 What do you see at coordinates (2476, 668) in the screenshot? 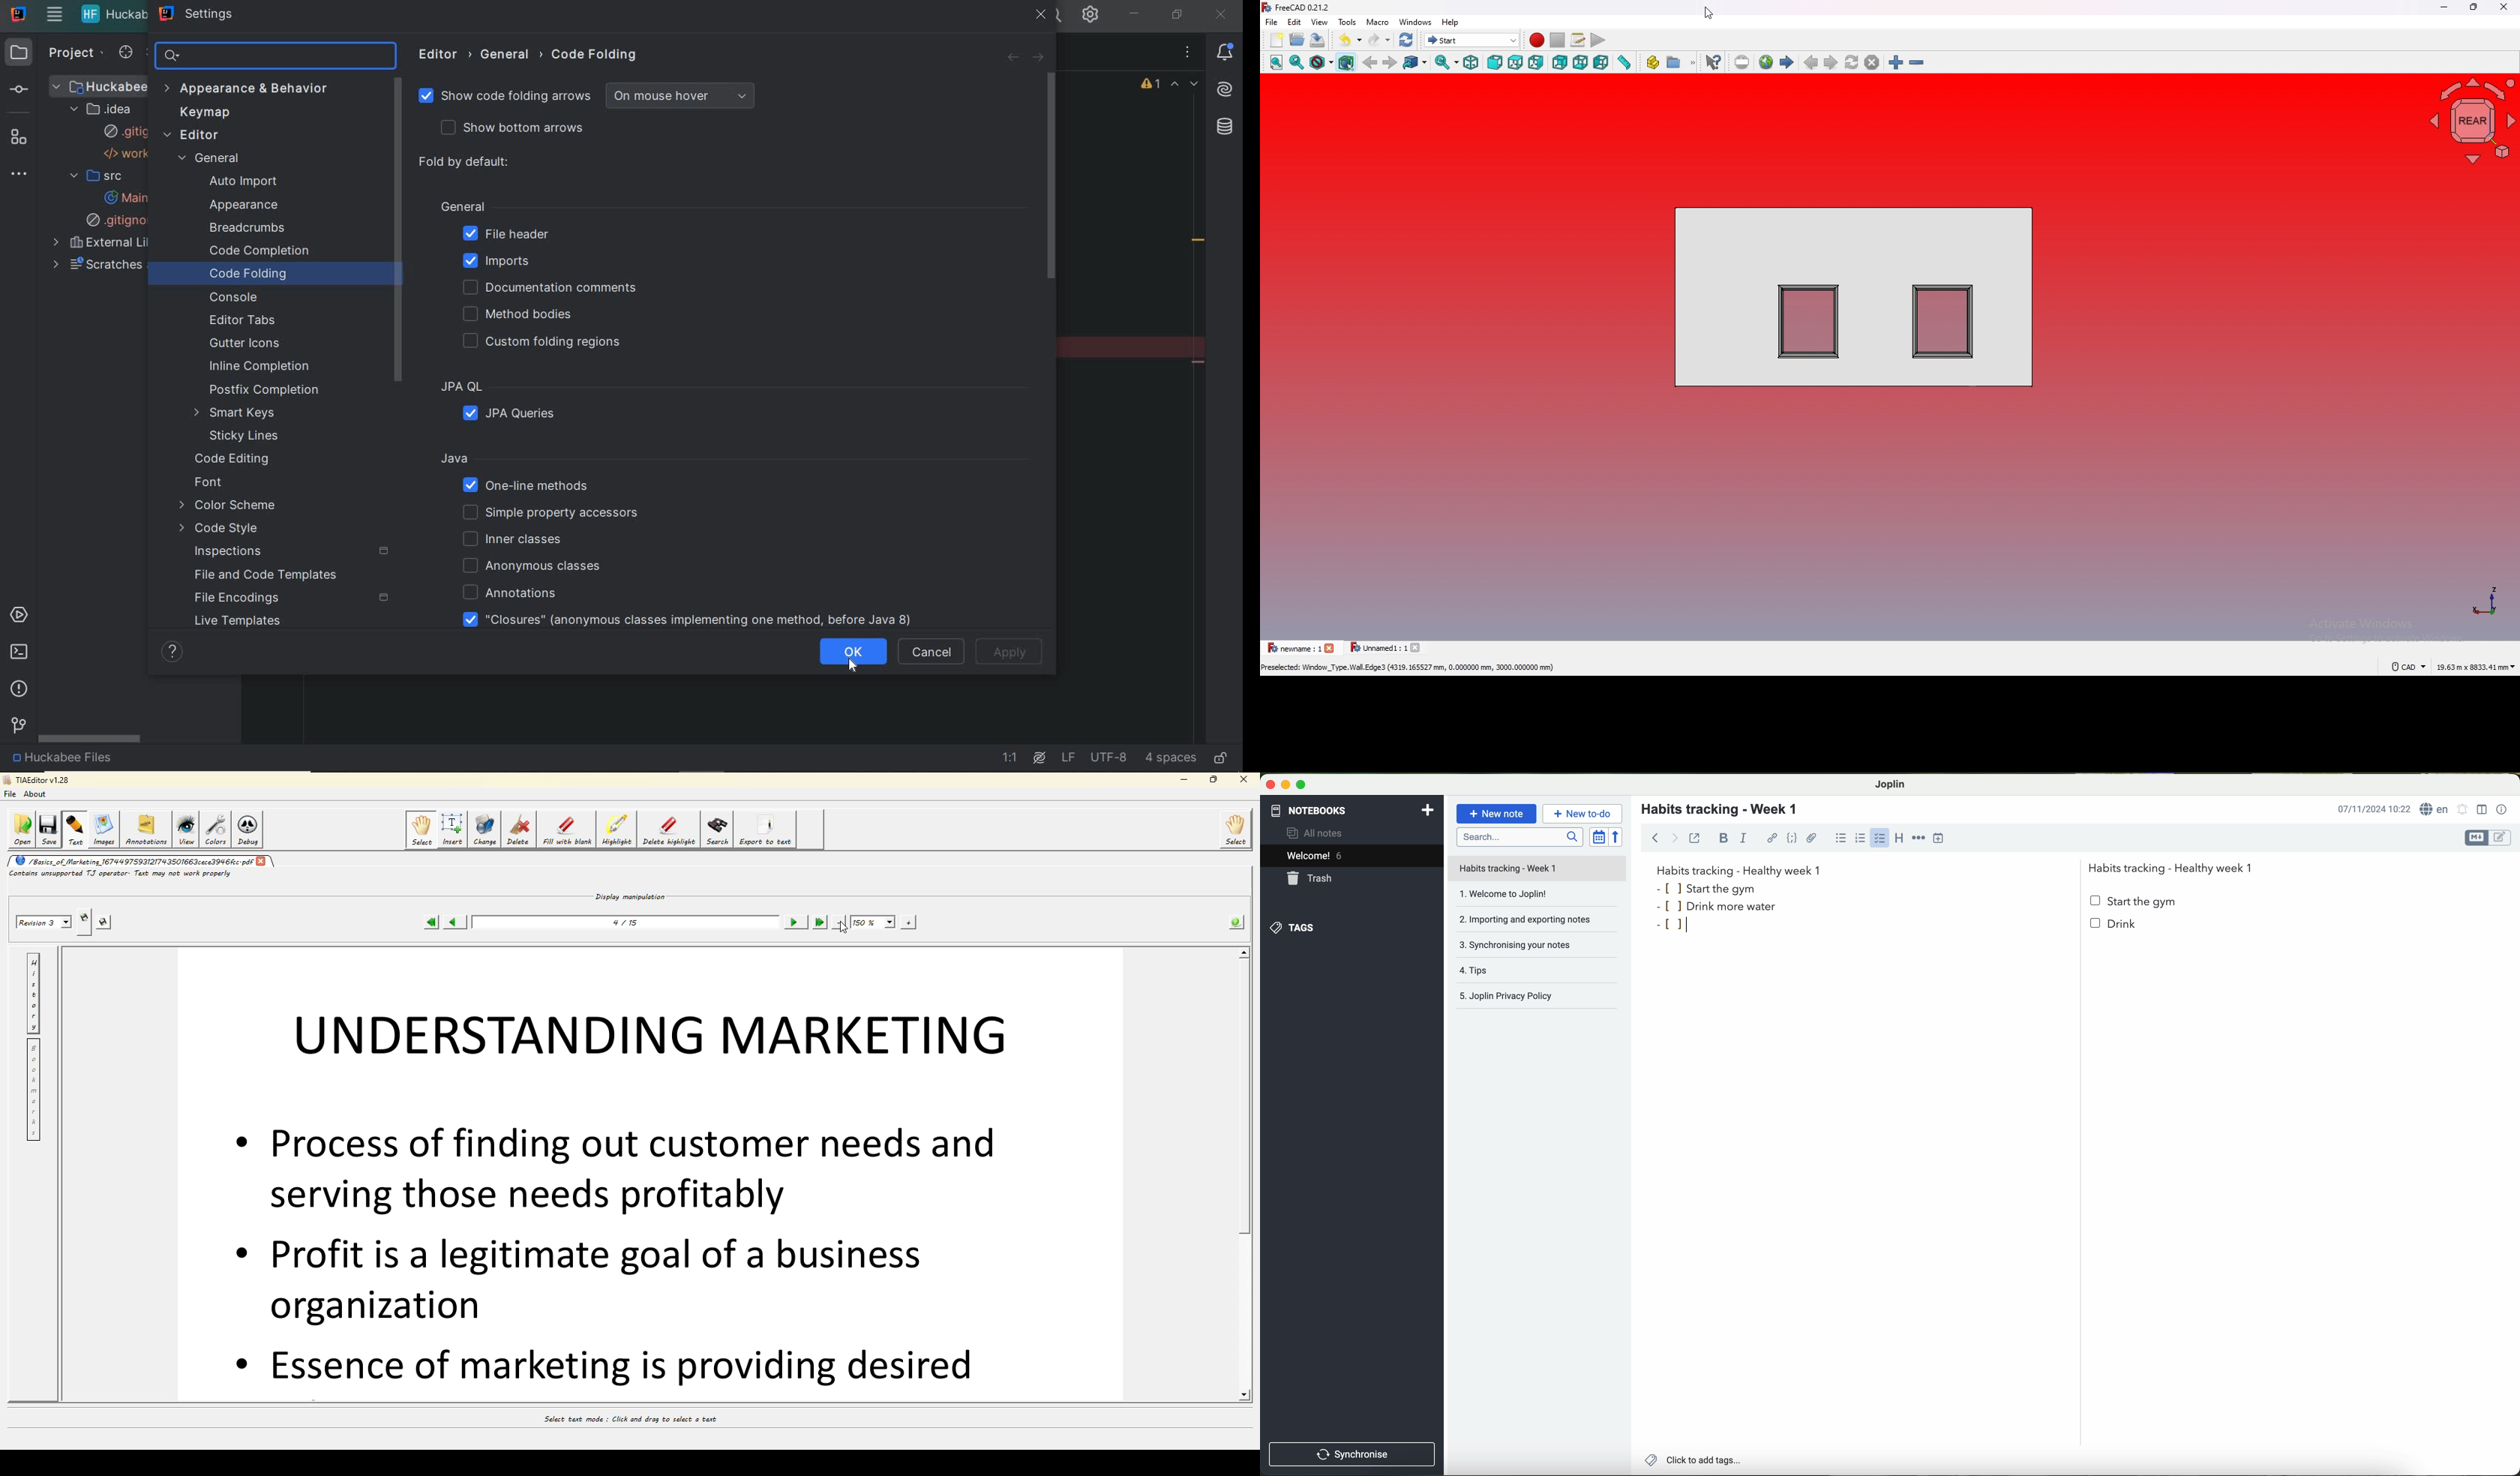
I see `dimensions` at bounding box center [2476, 668].